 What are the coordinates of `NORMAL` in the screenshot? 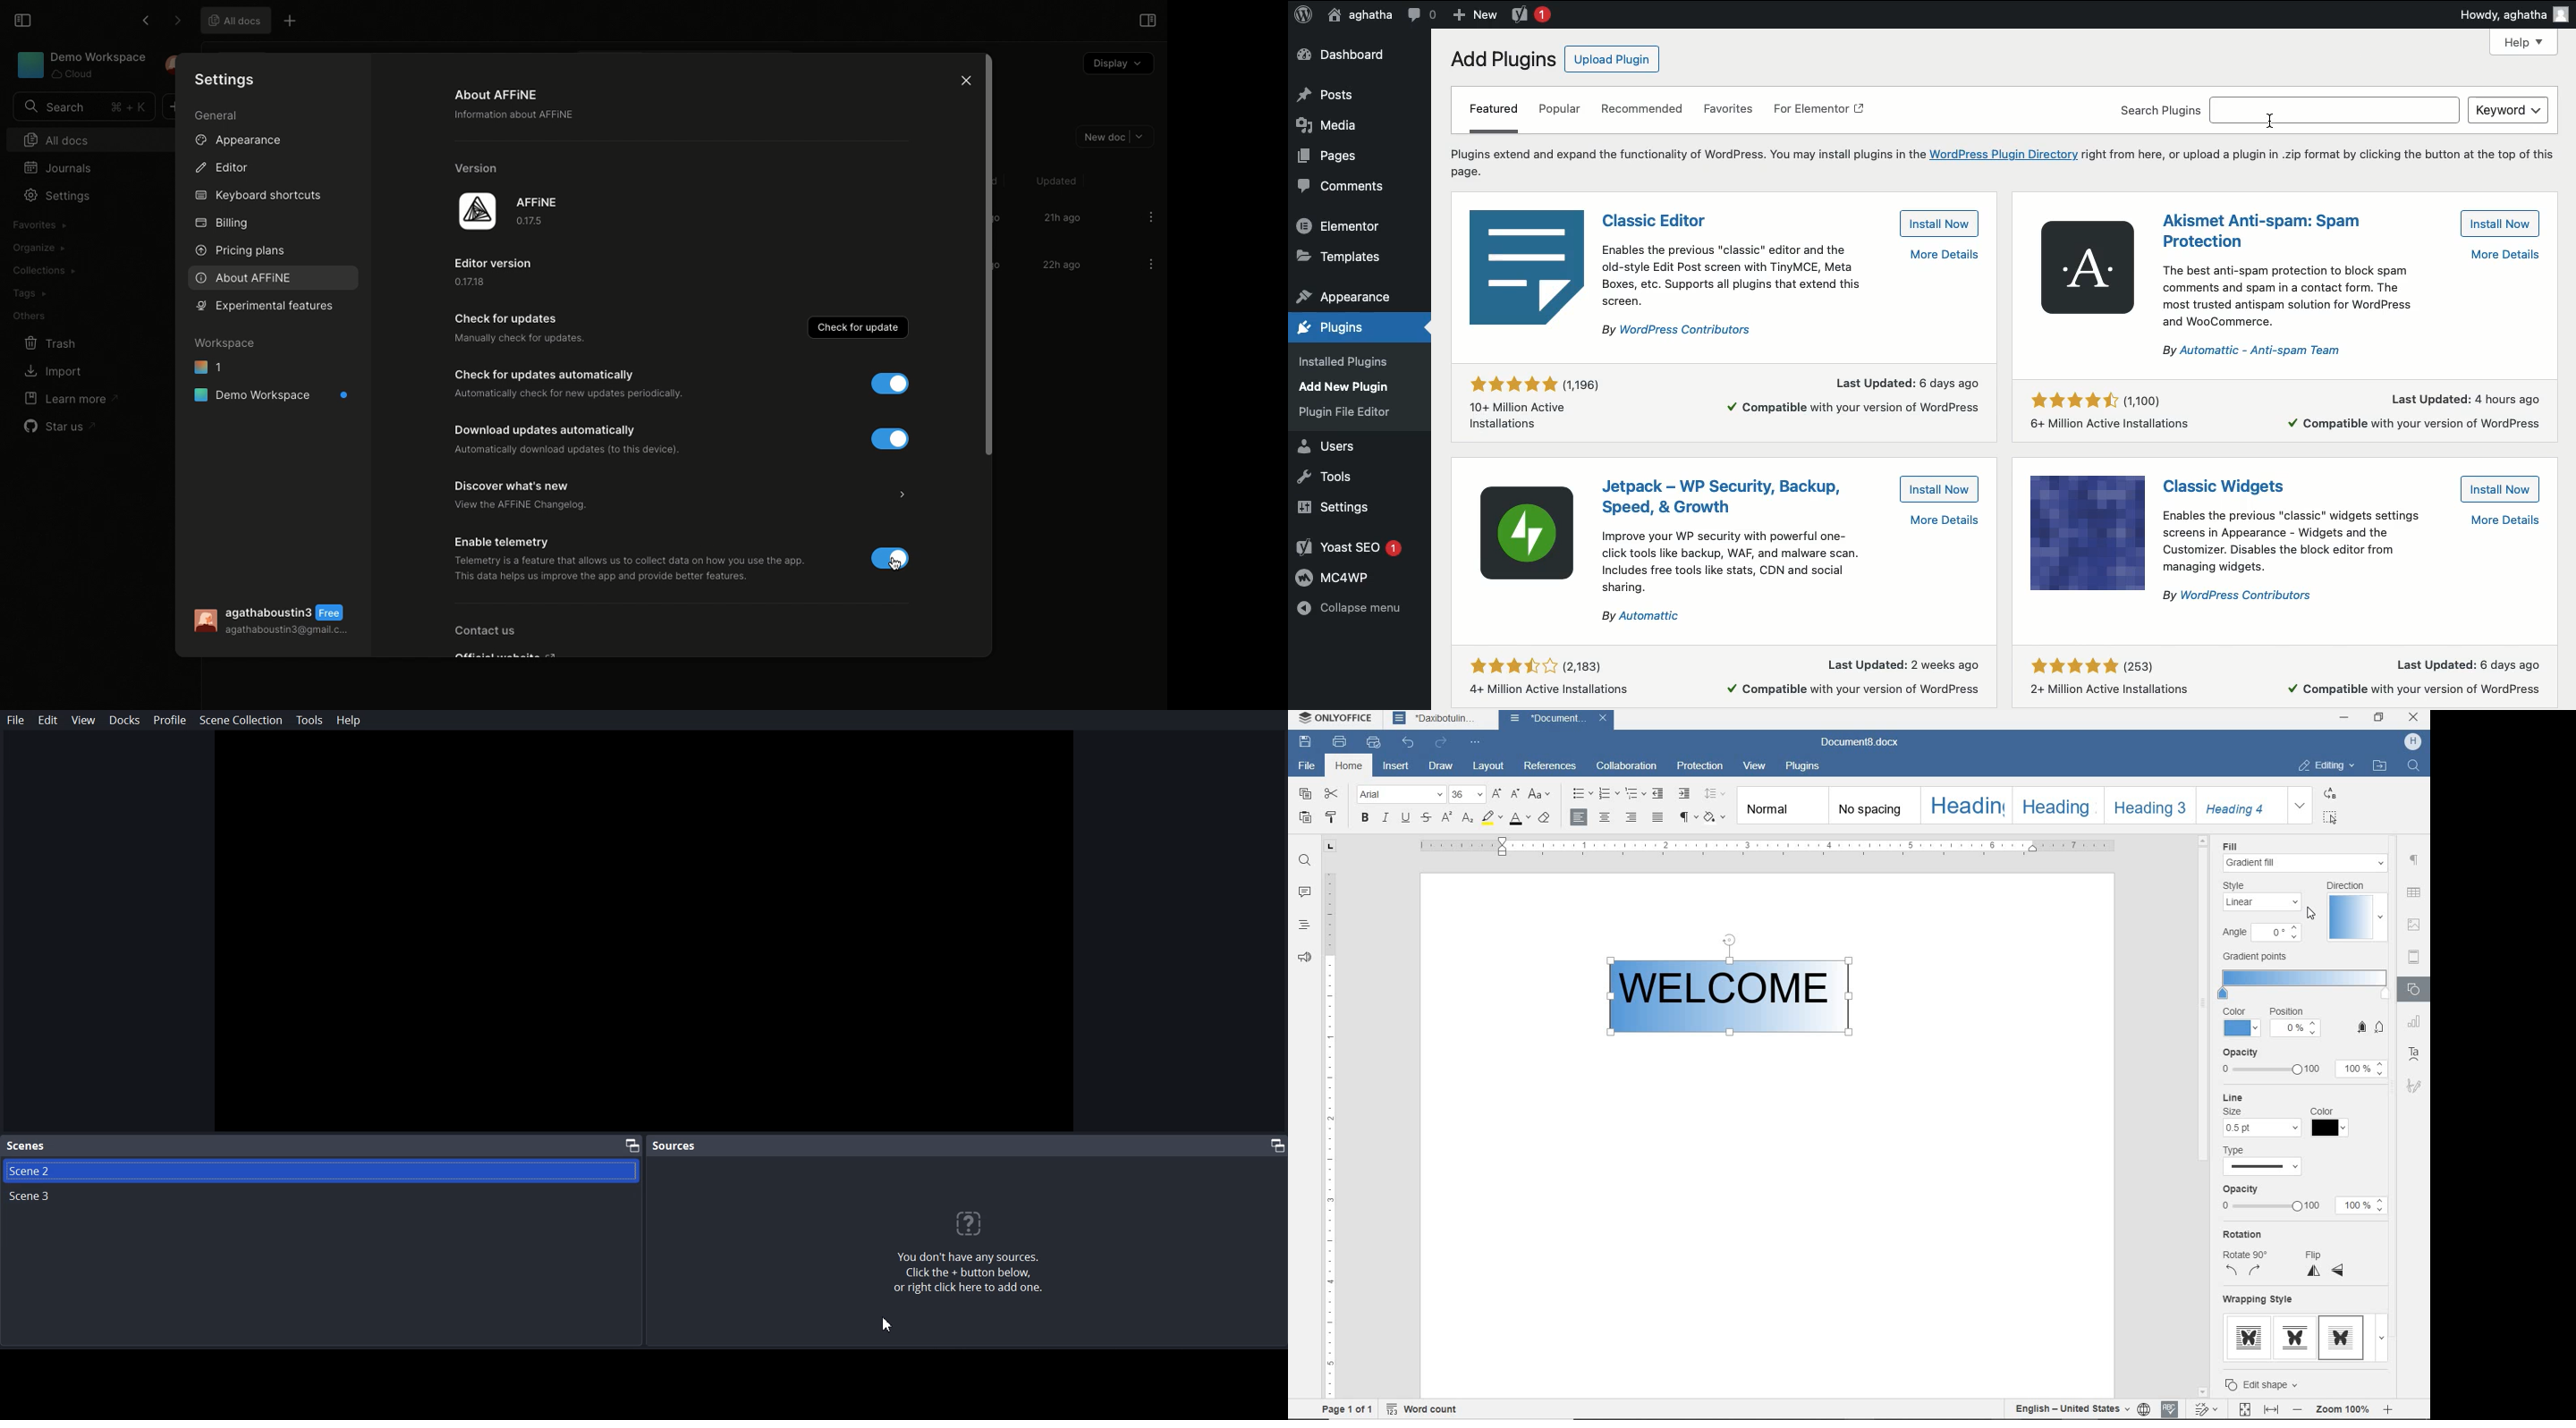 It's located at (1784, 805).